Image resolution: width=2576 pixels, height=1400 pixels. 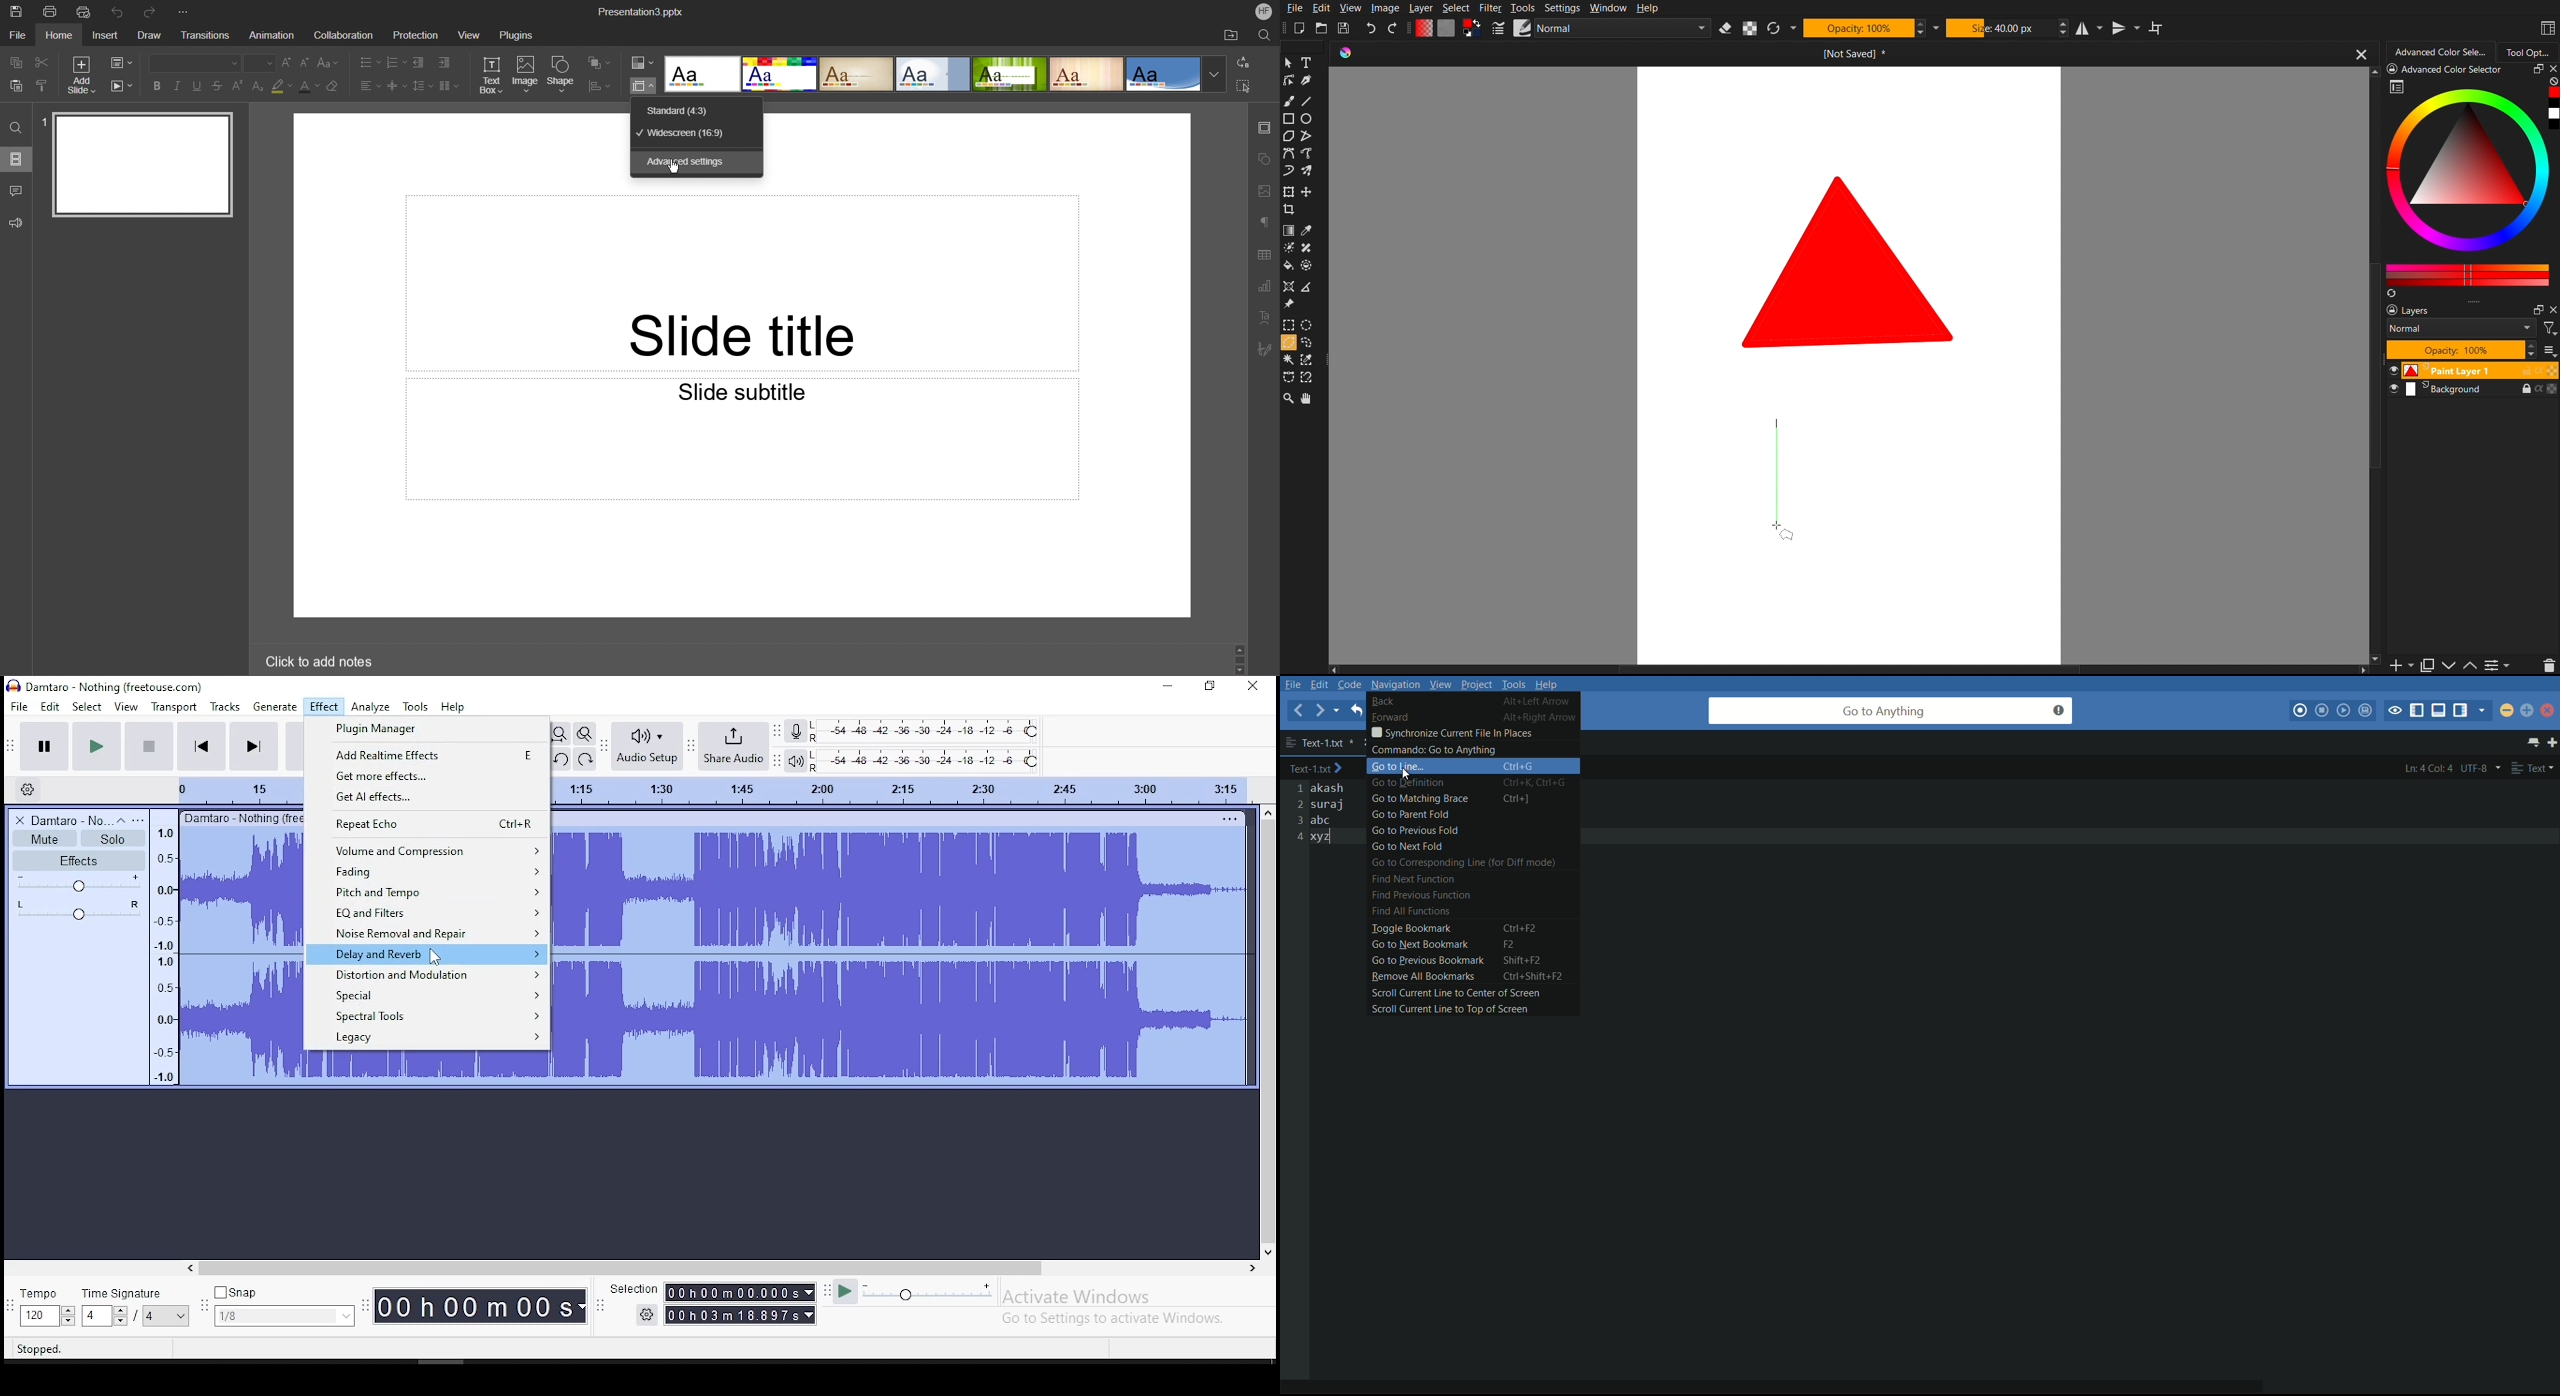 I want to click on Highlight, so click(x=282, y=87).